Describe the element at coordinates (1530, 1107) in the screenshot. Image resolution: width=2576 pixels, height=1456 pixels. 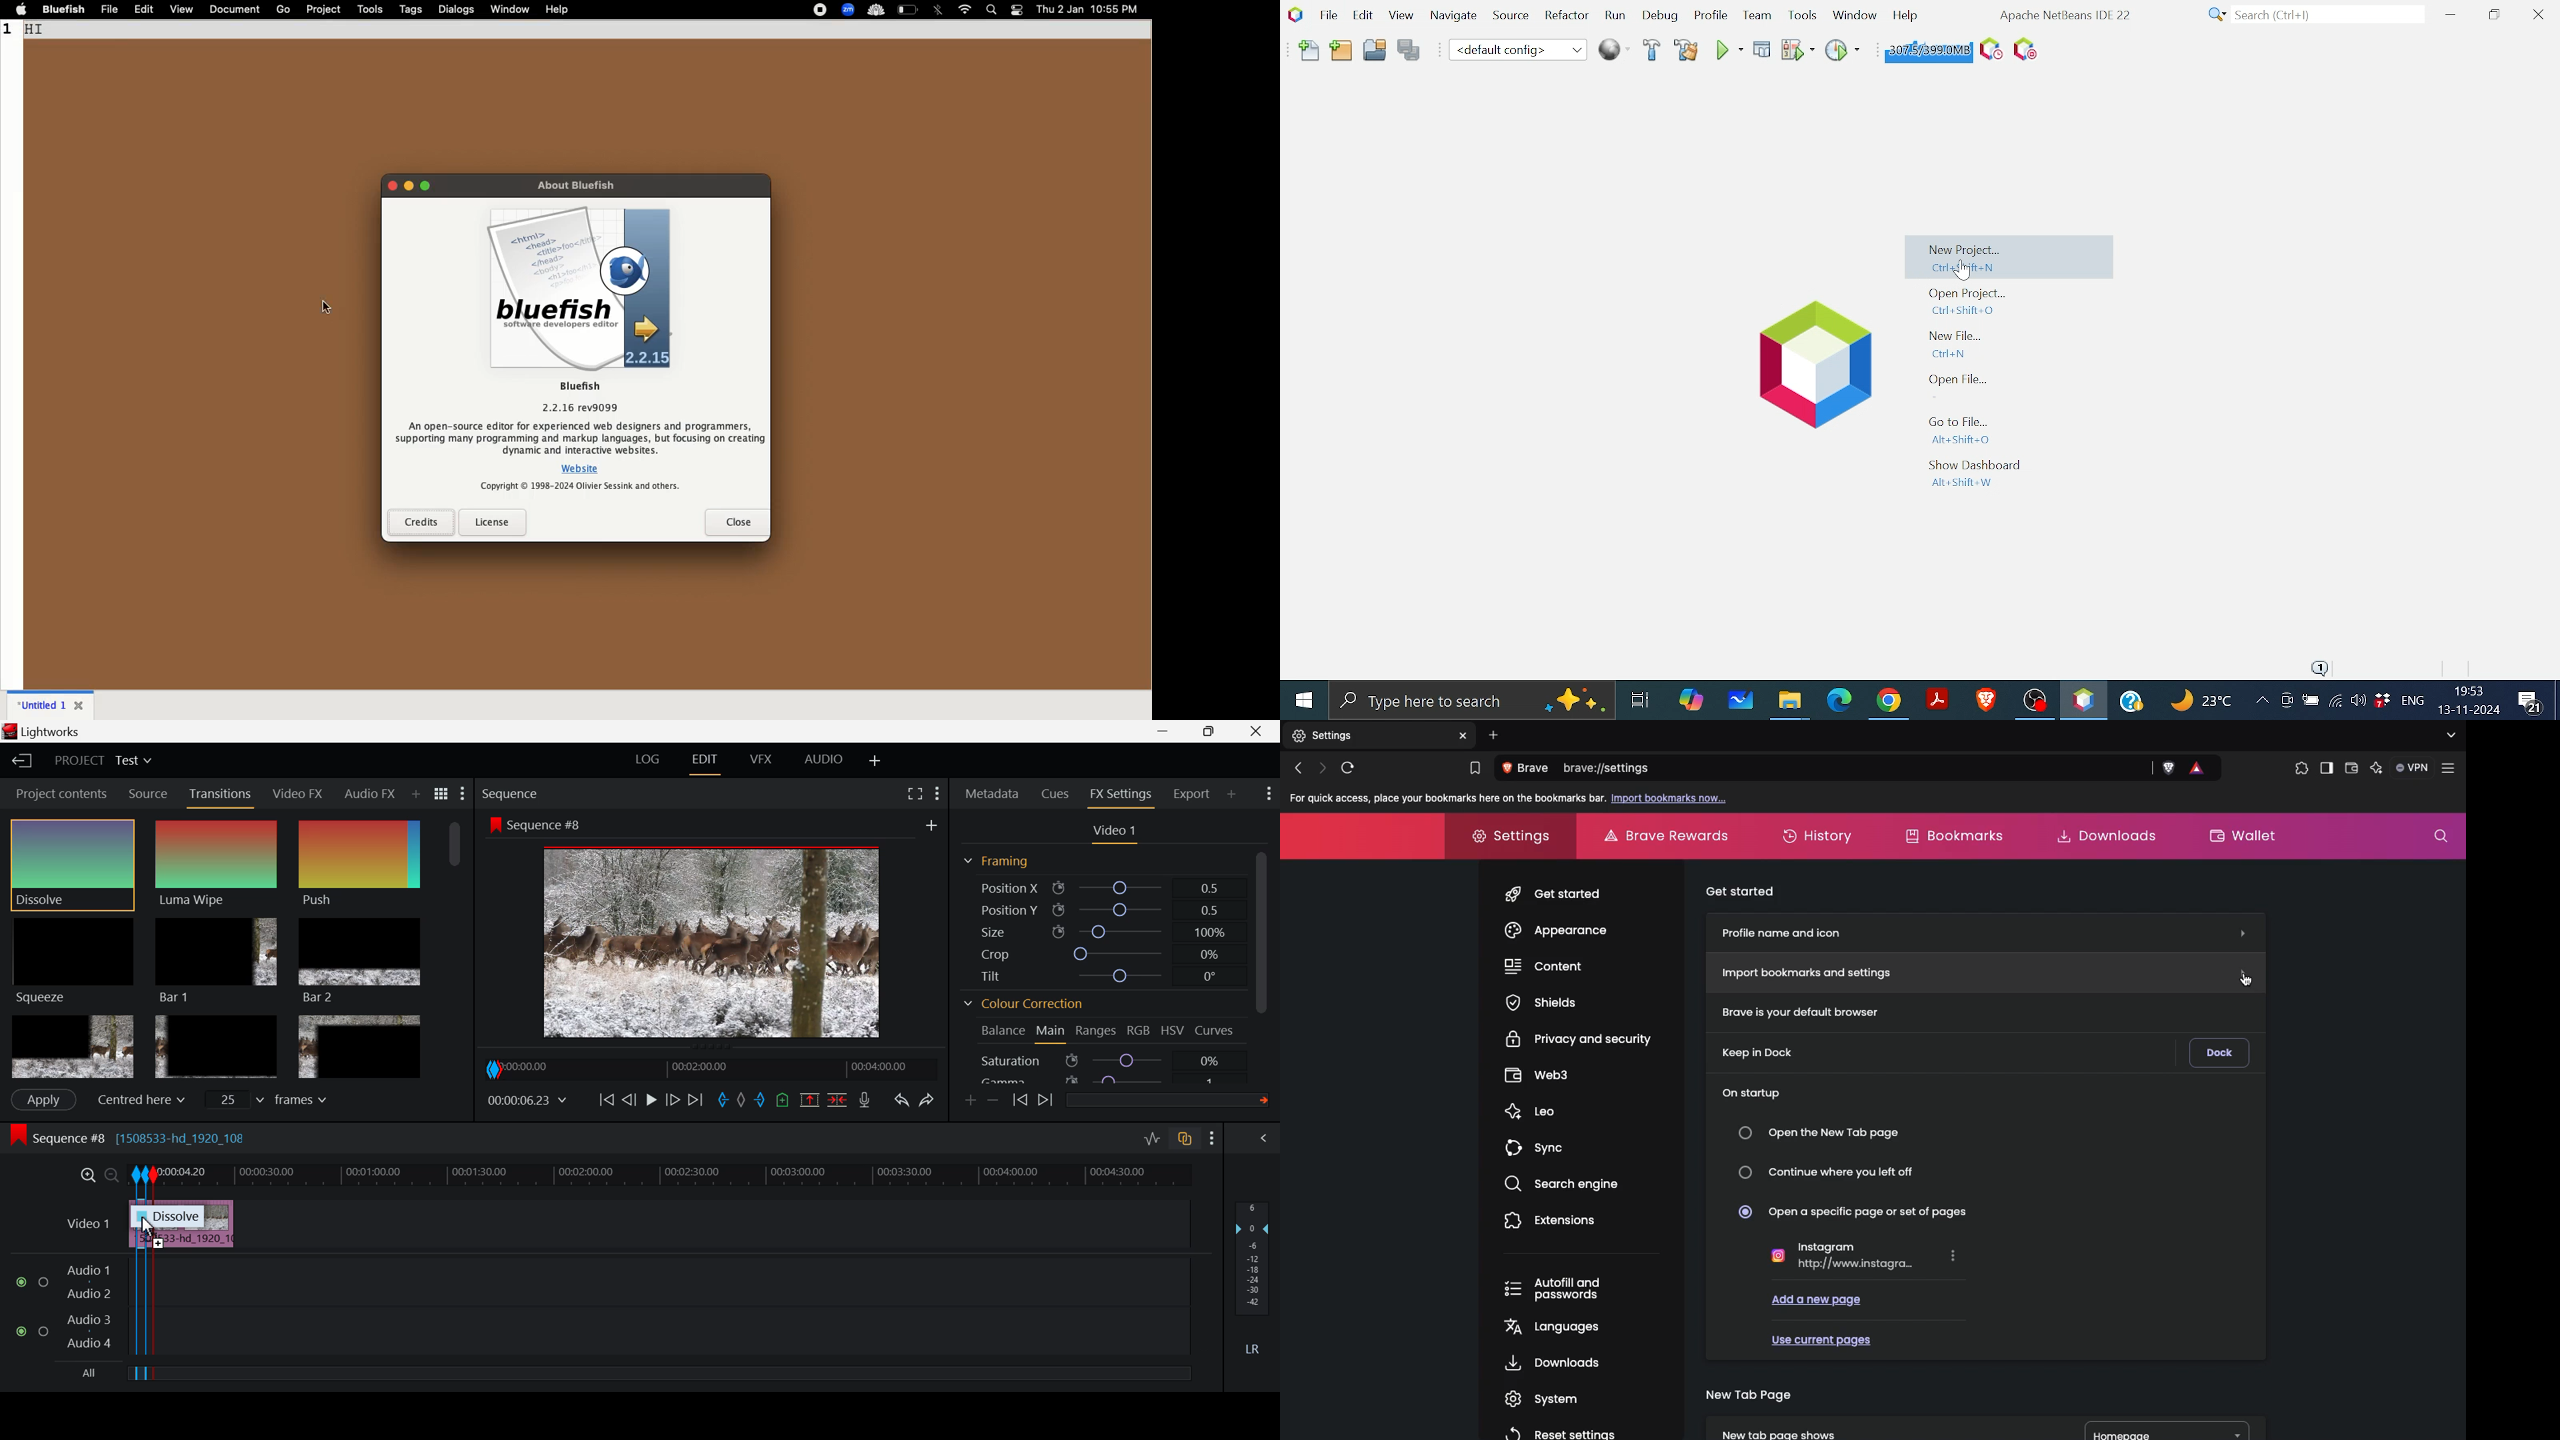
I see `Leo` at that location.